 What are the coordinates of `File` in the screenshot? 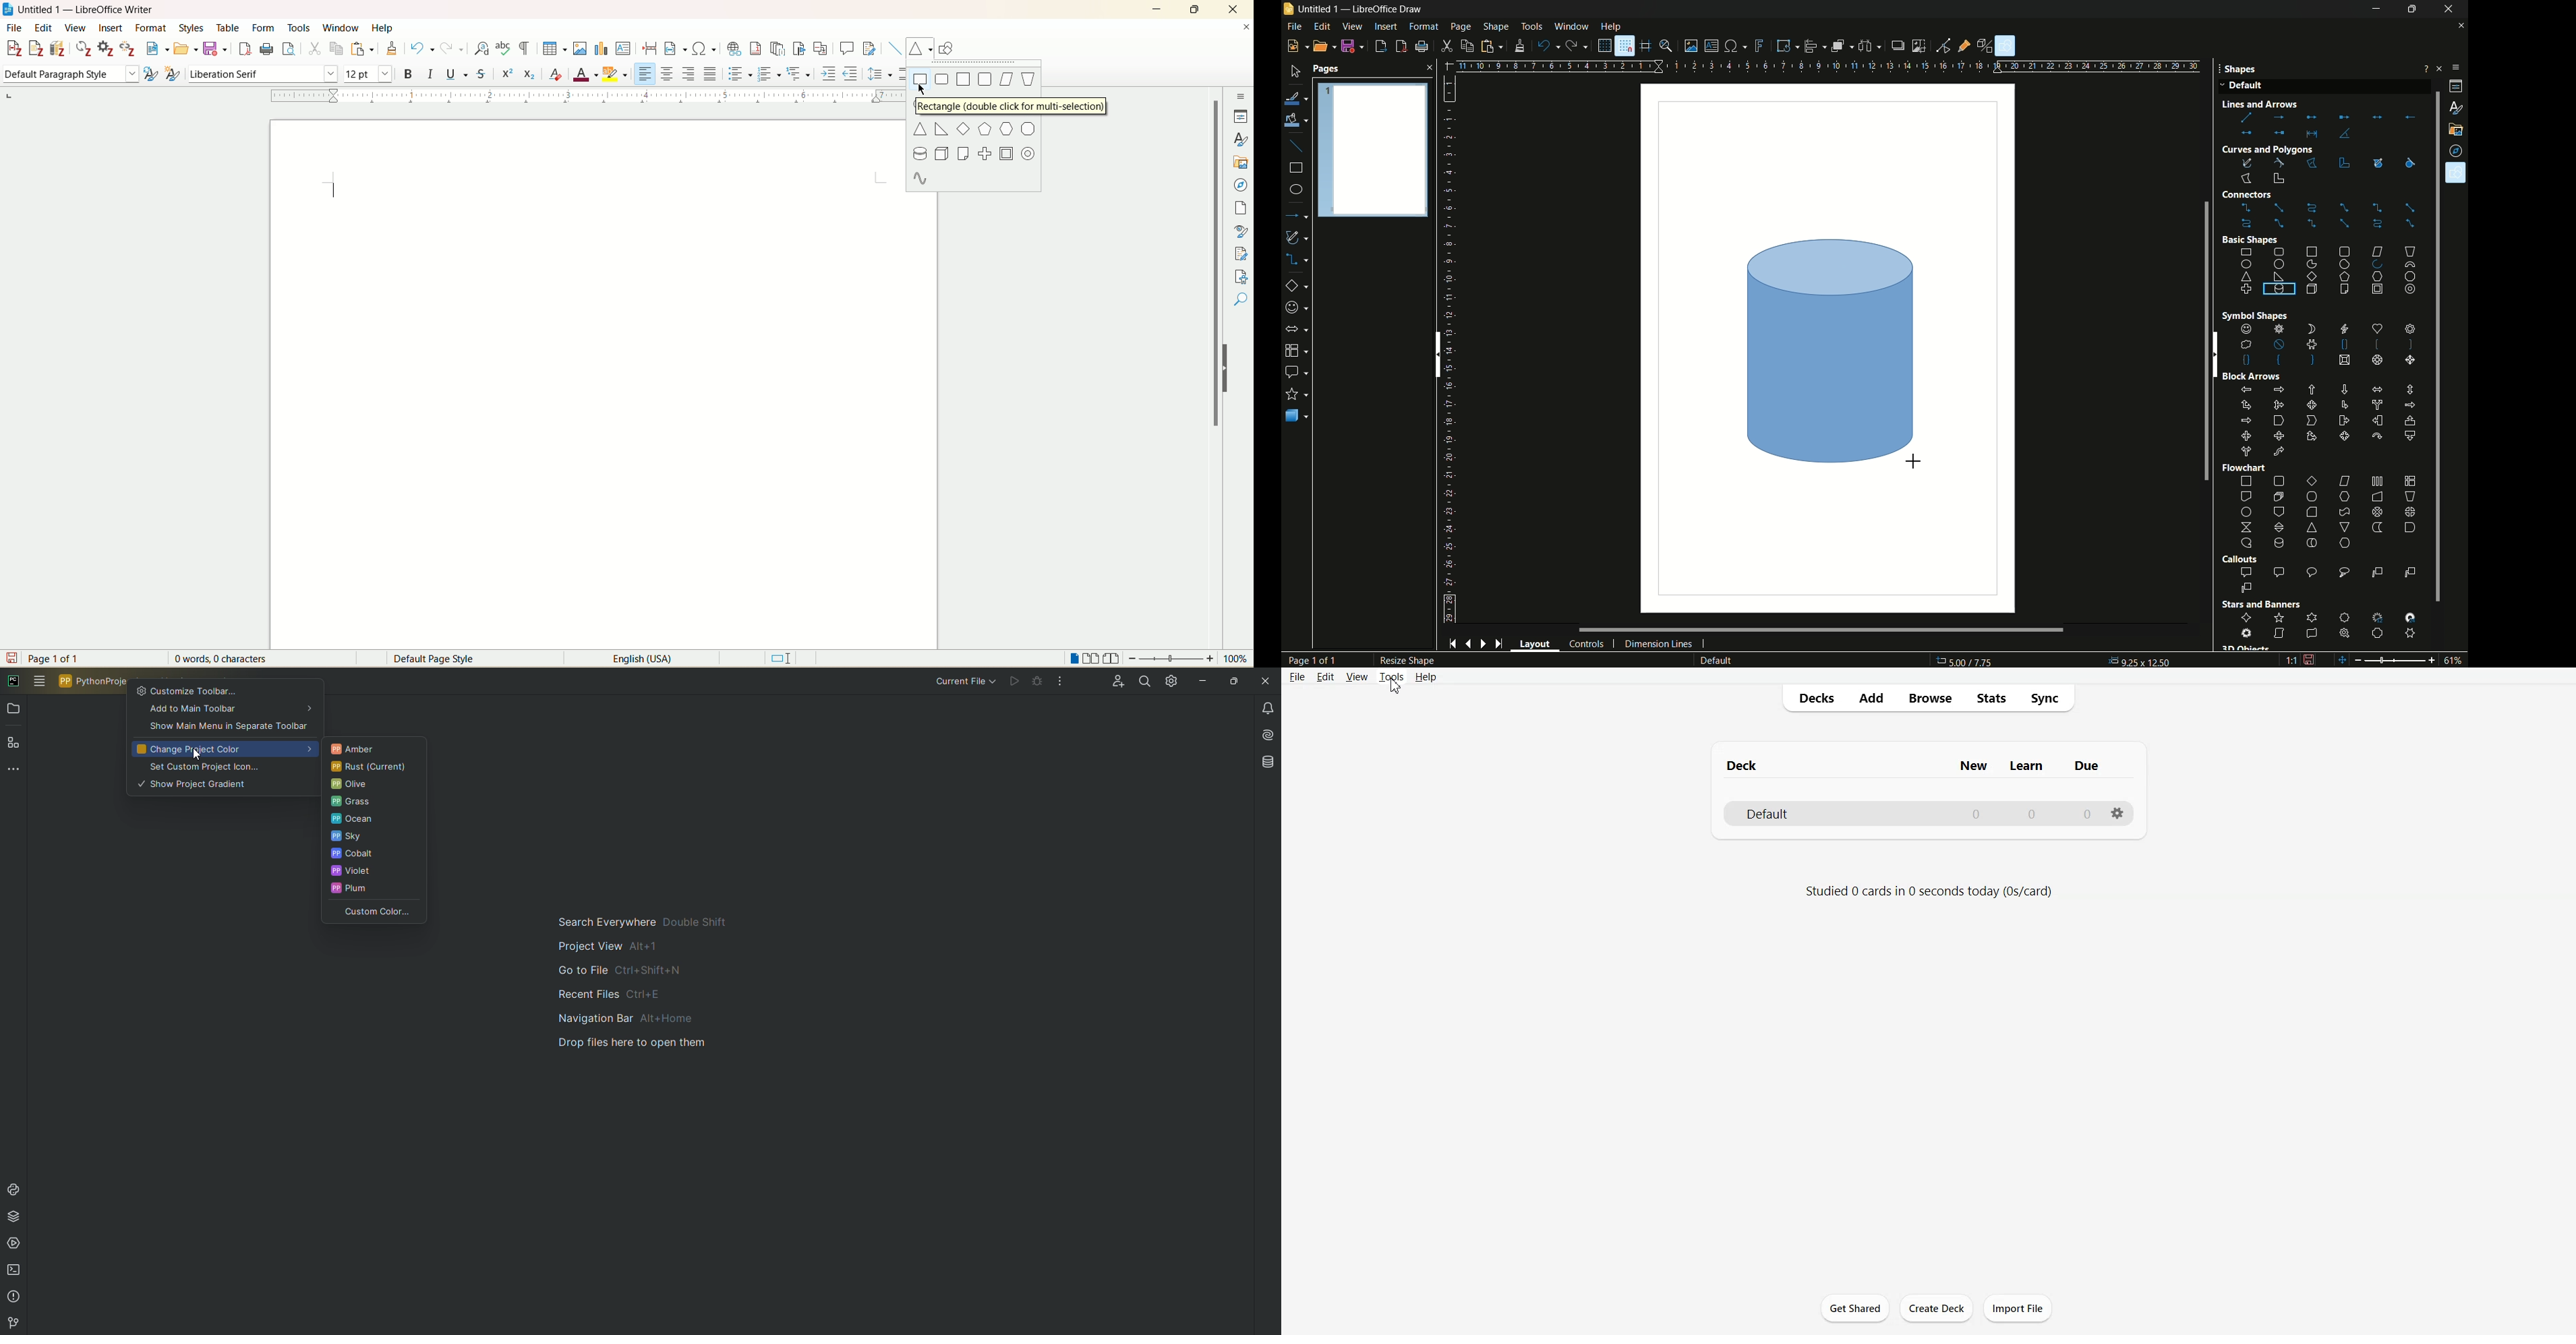 It's located at (1297, 676).